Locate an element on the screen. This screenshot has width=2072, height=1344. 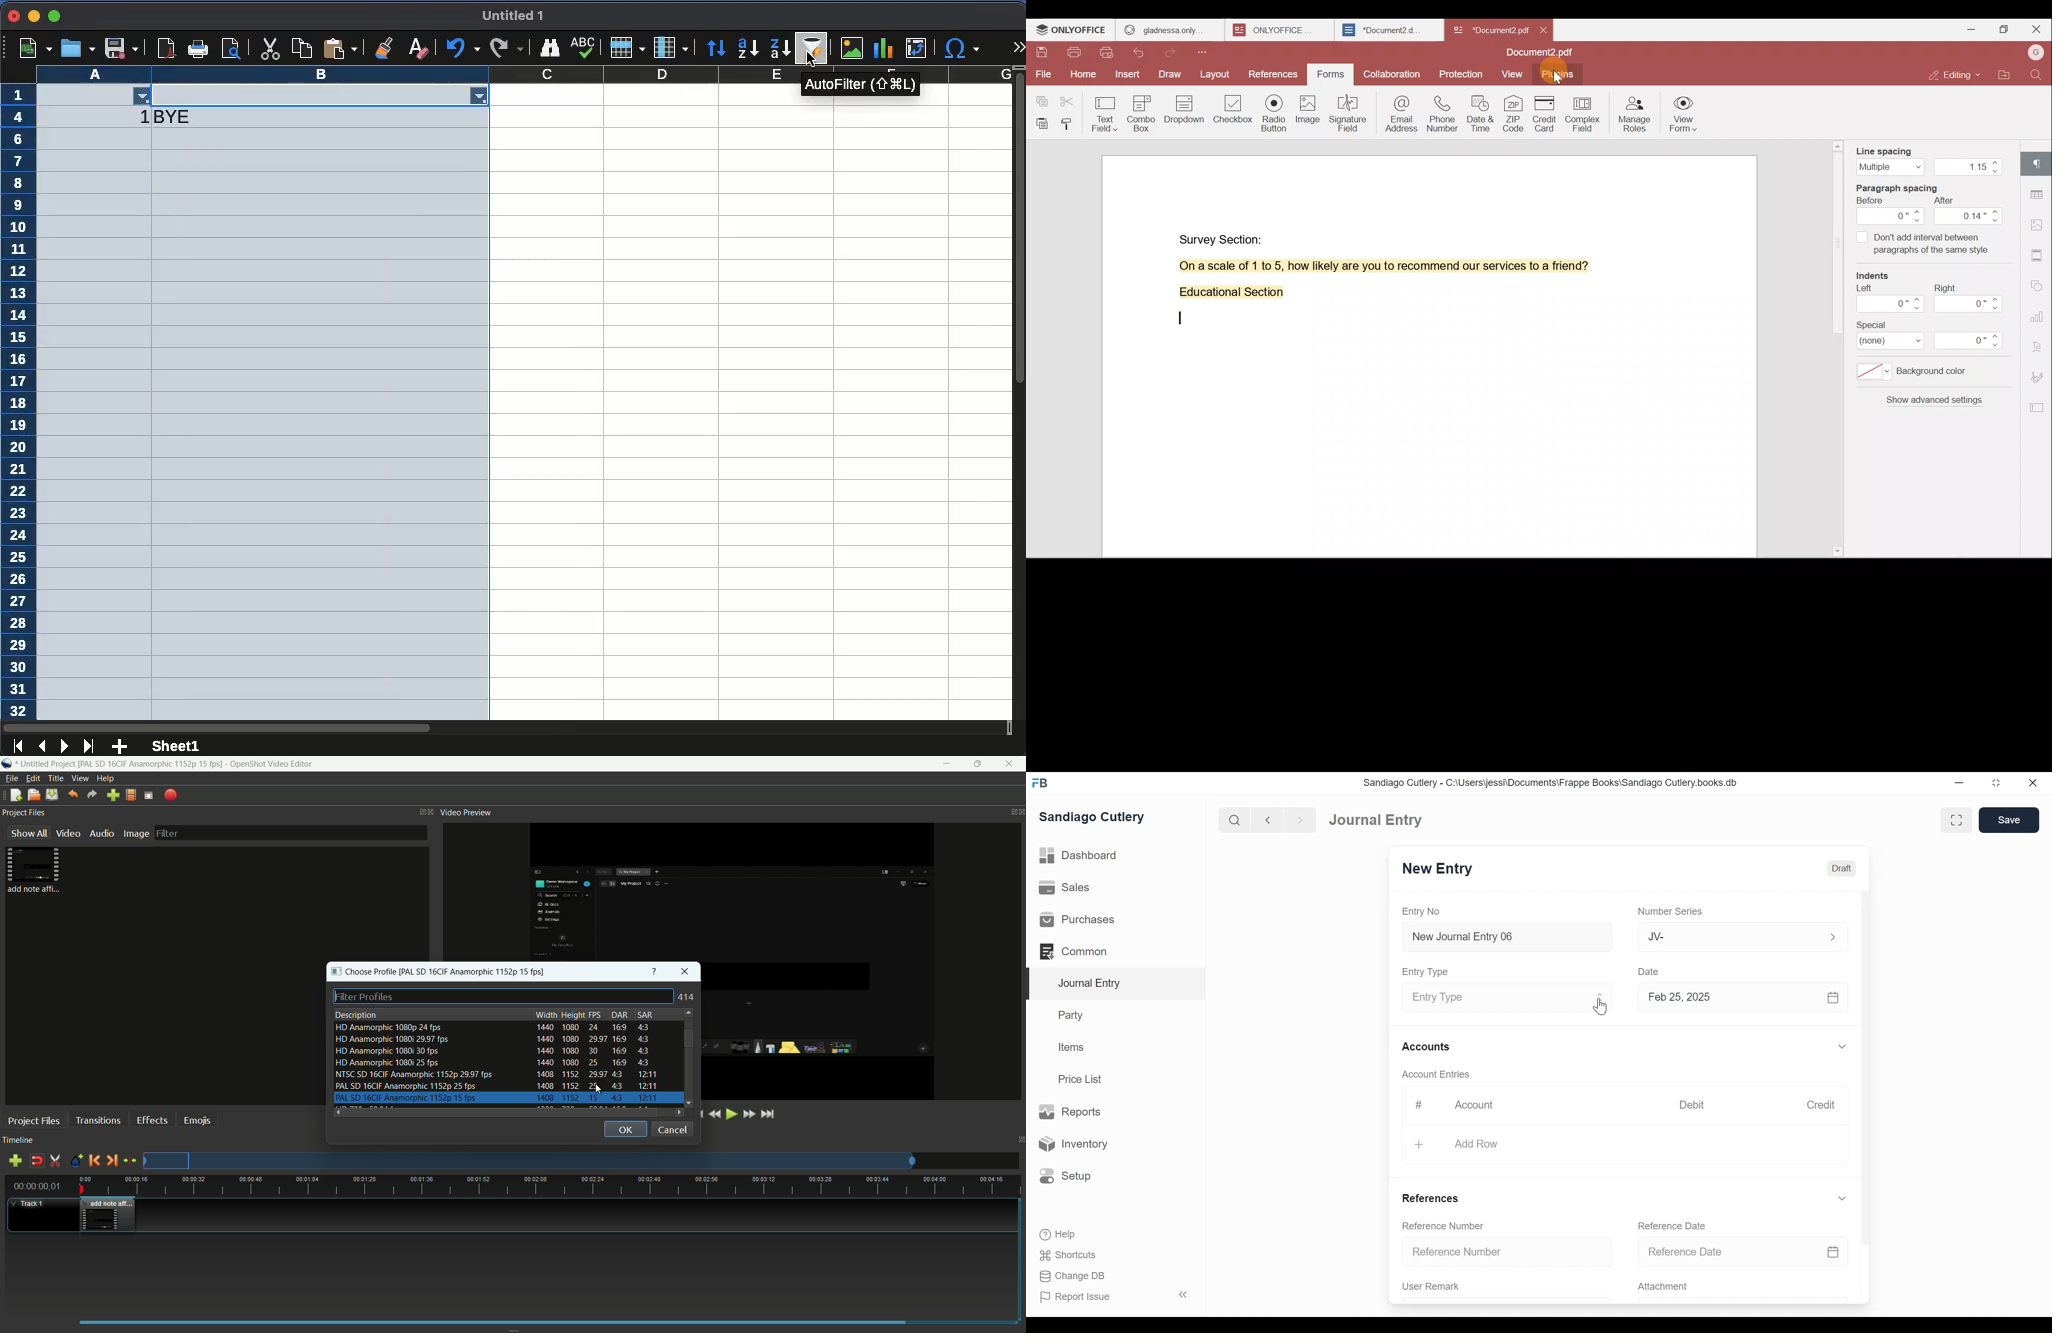
Reference Date is located at coordinates (1743, 1251).